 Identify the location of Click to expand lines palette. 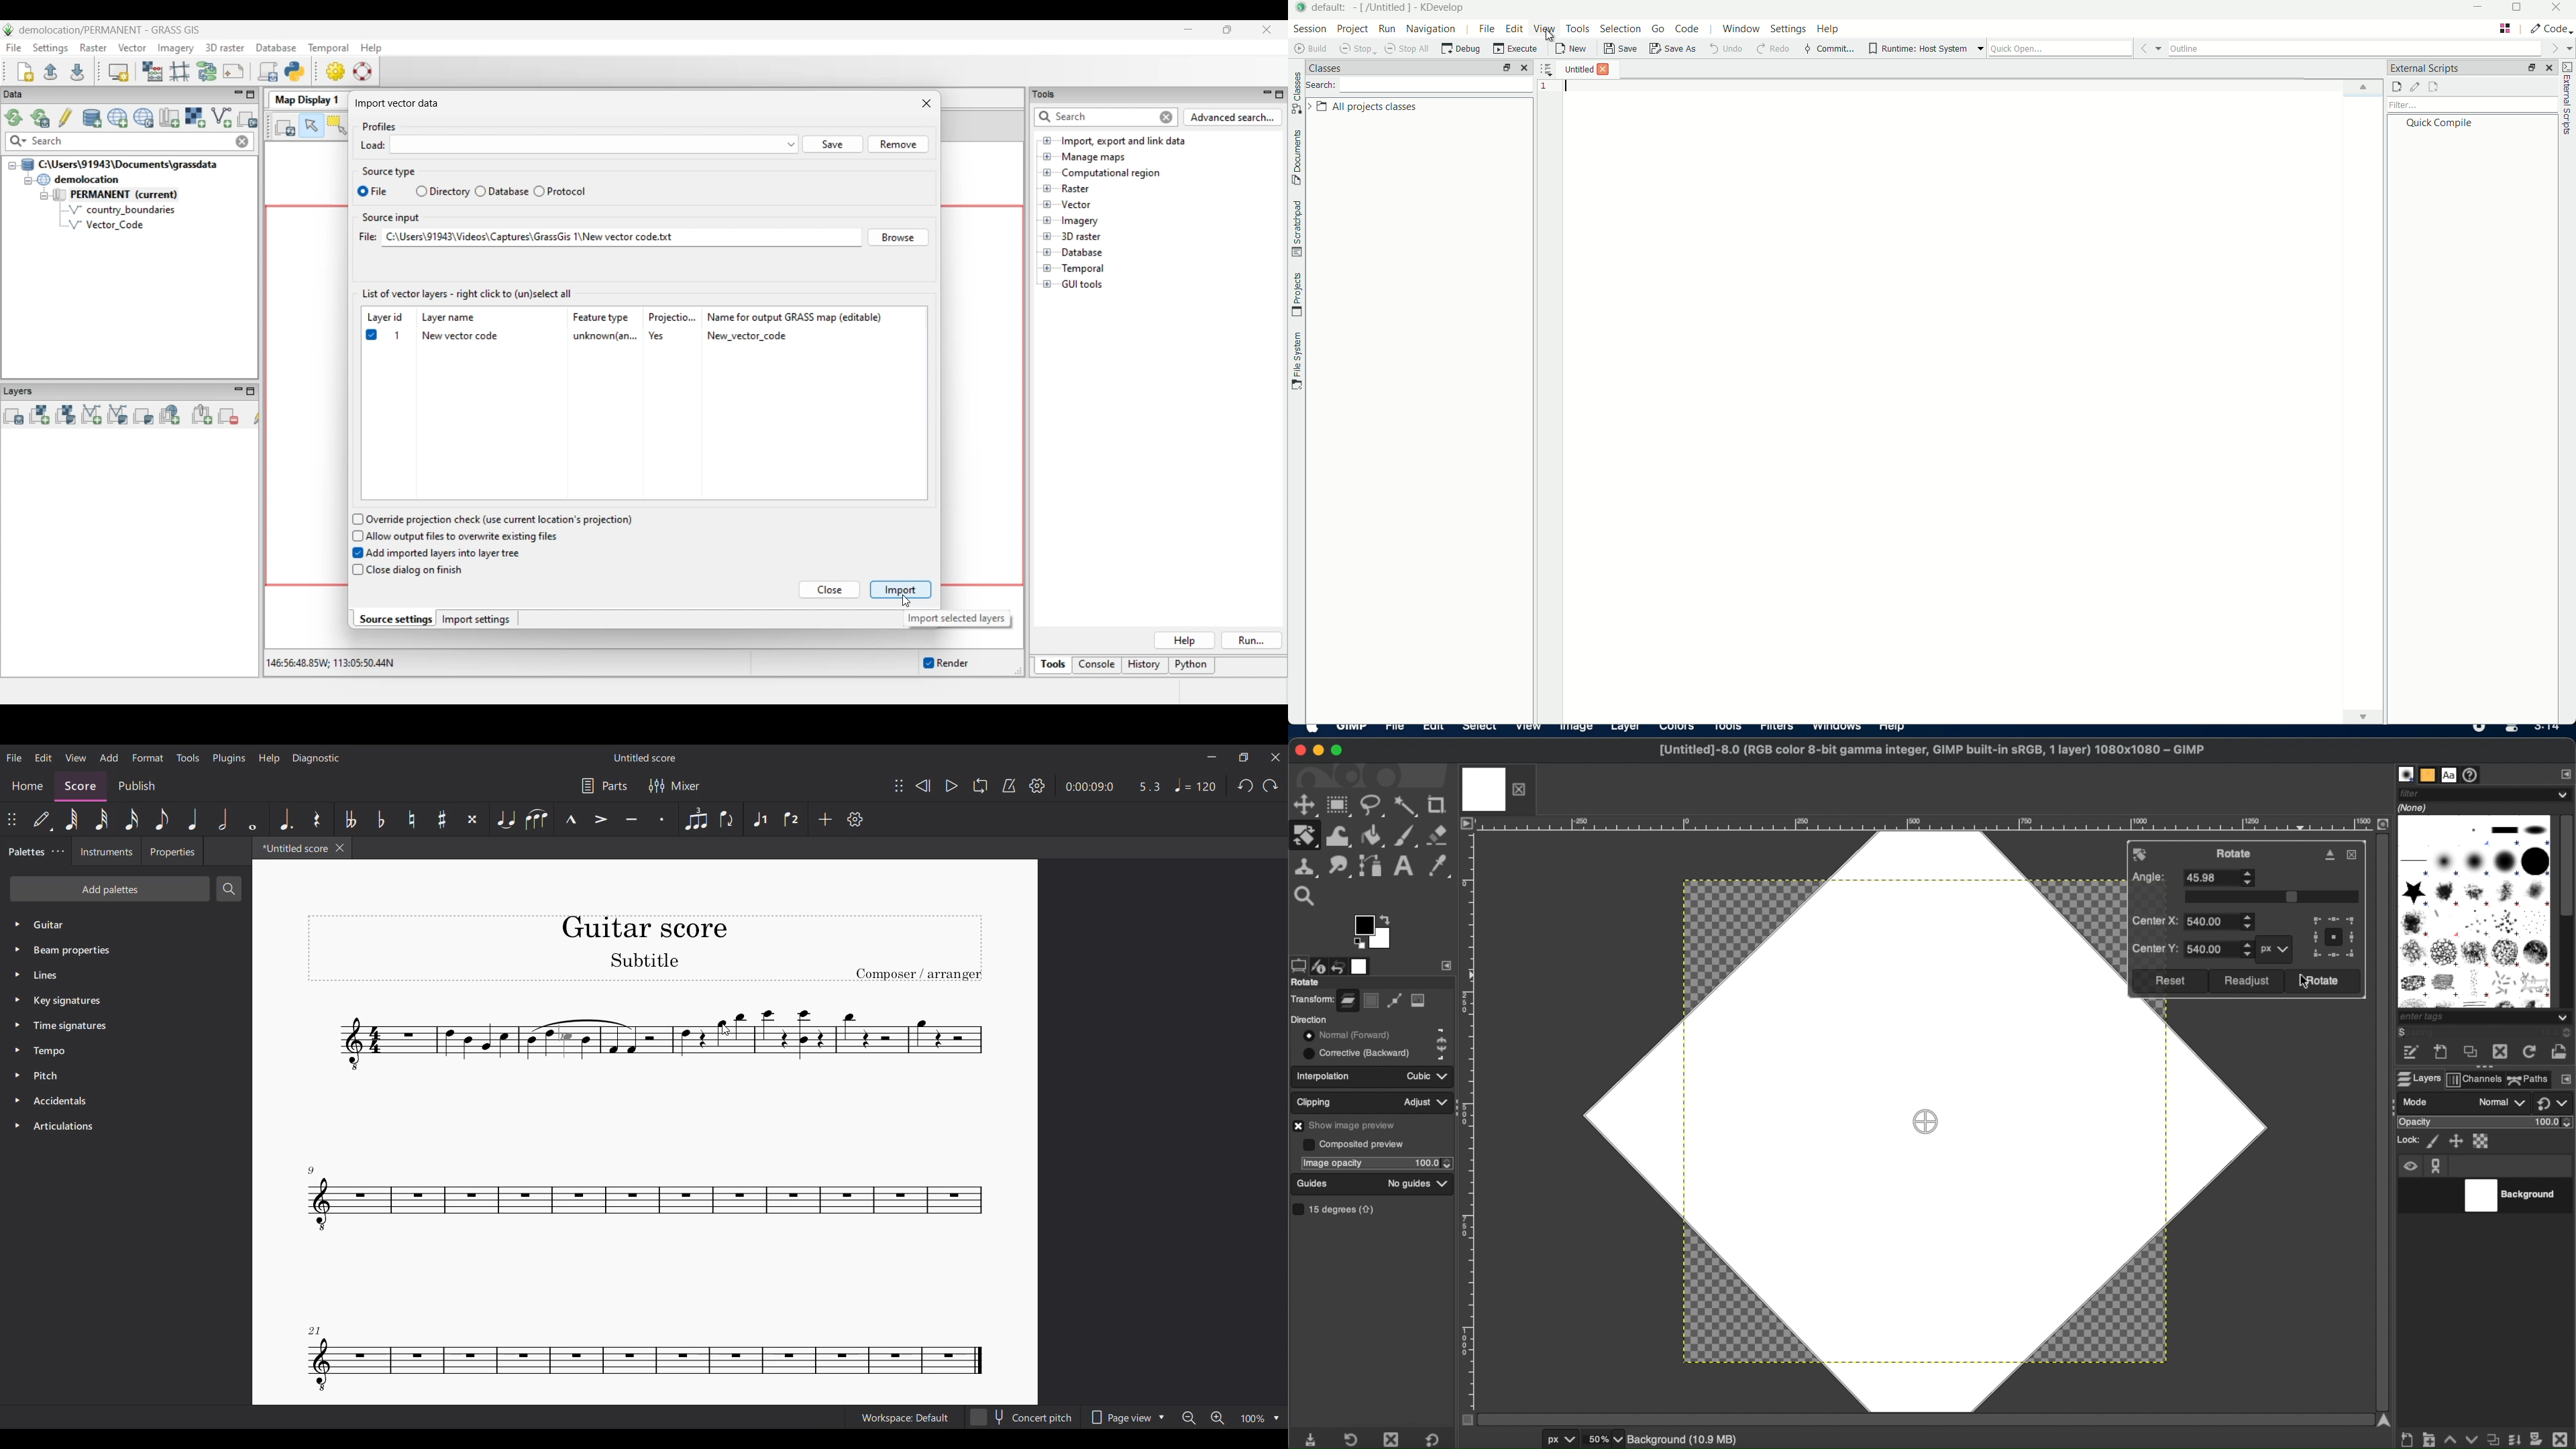
(17, 975).